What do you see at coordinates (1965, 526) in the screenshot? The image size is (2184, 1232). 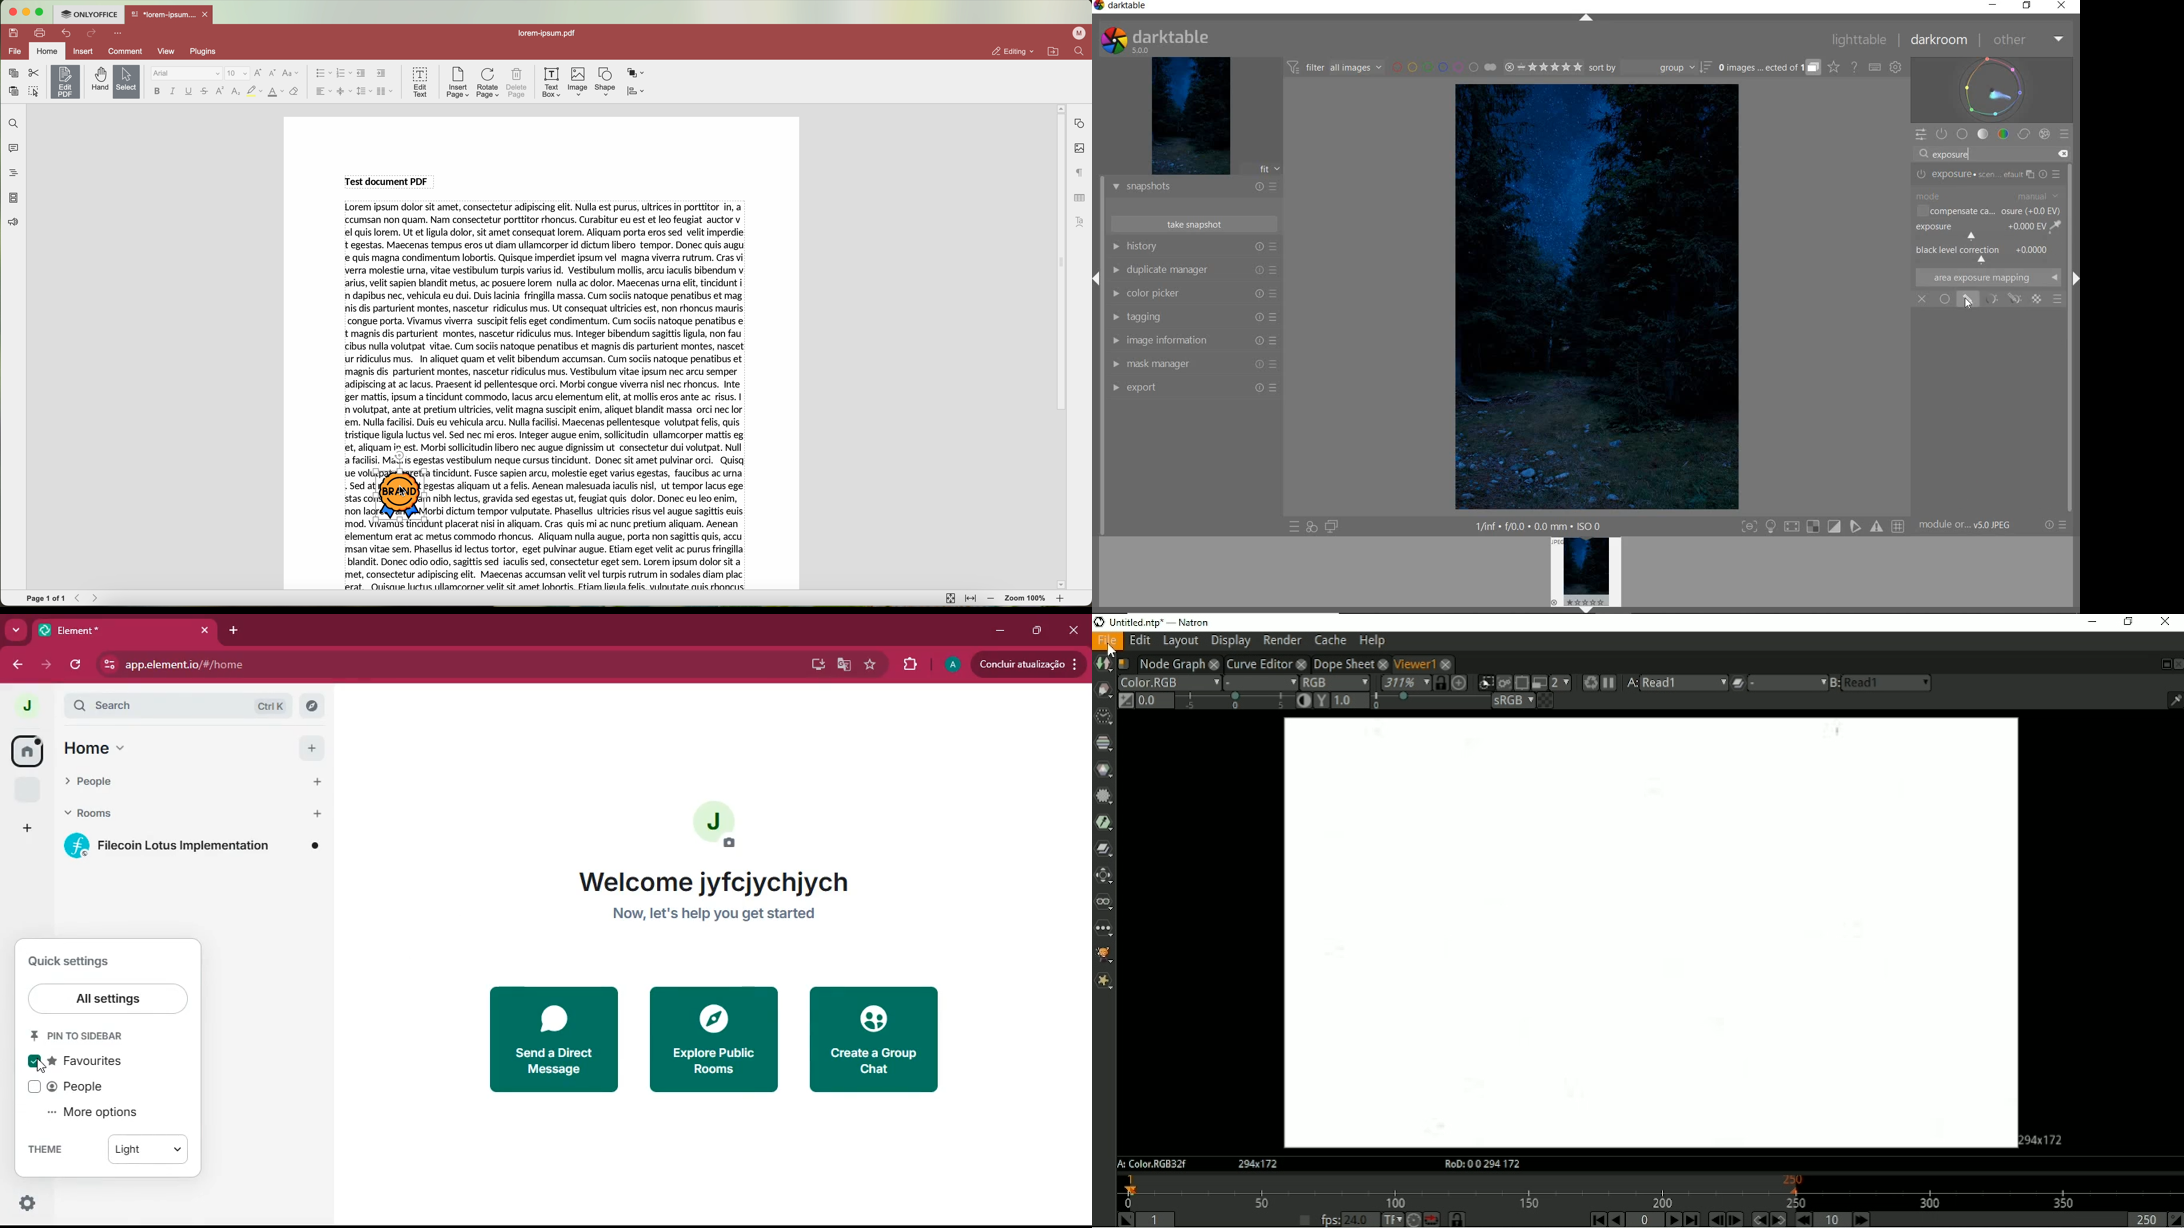 I see `MODULE...v5.0 JPEG` at bounding box center [1965, 526].